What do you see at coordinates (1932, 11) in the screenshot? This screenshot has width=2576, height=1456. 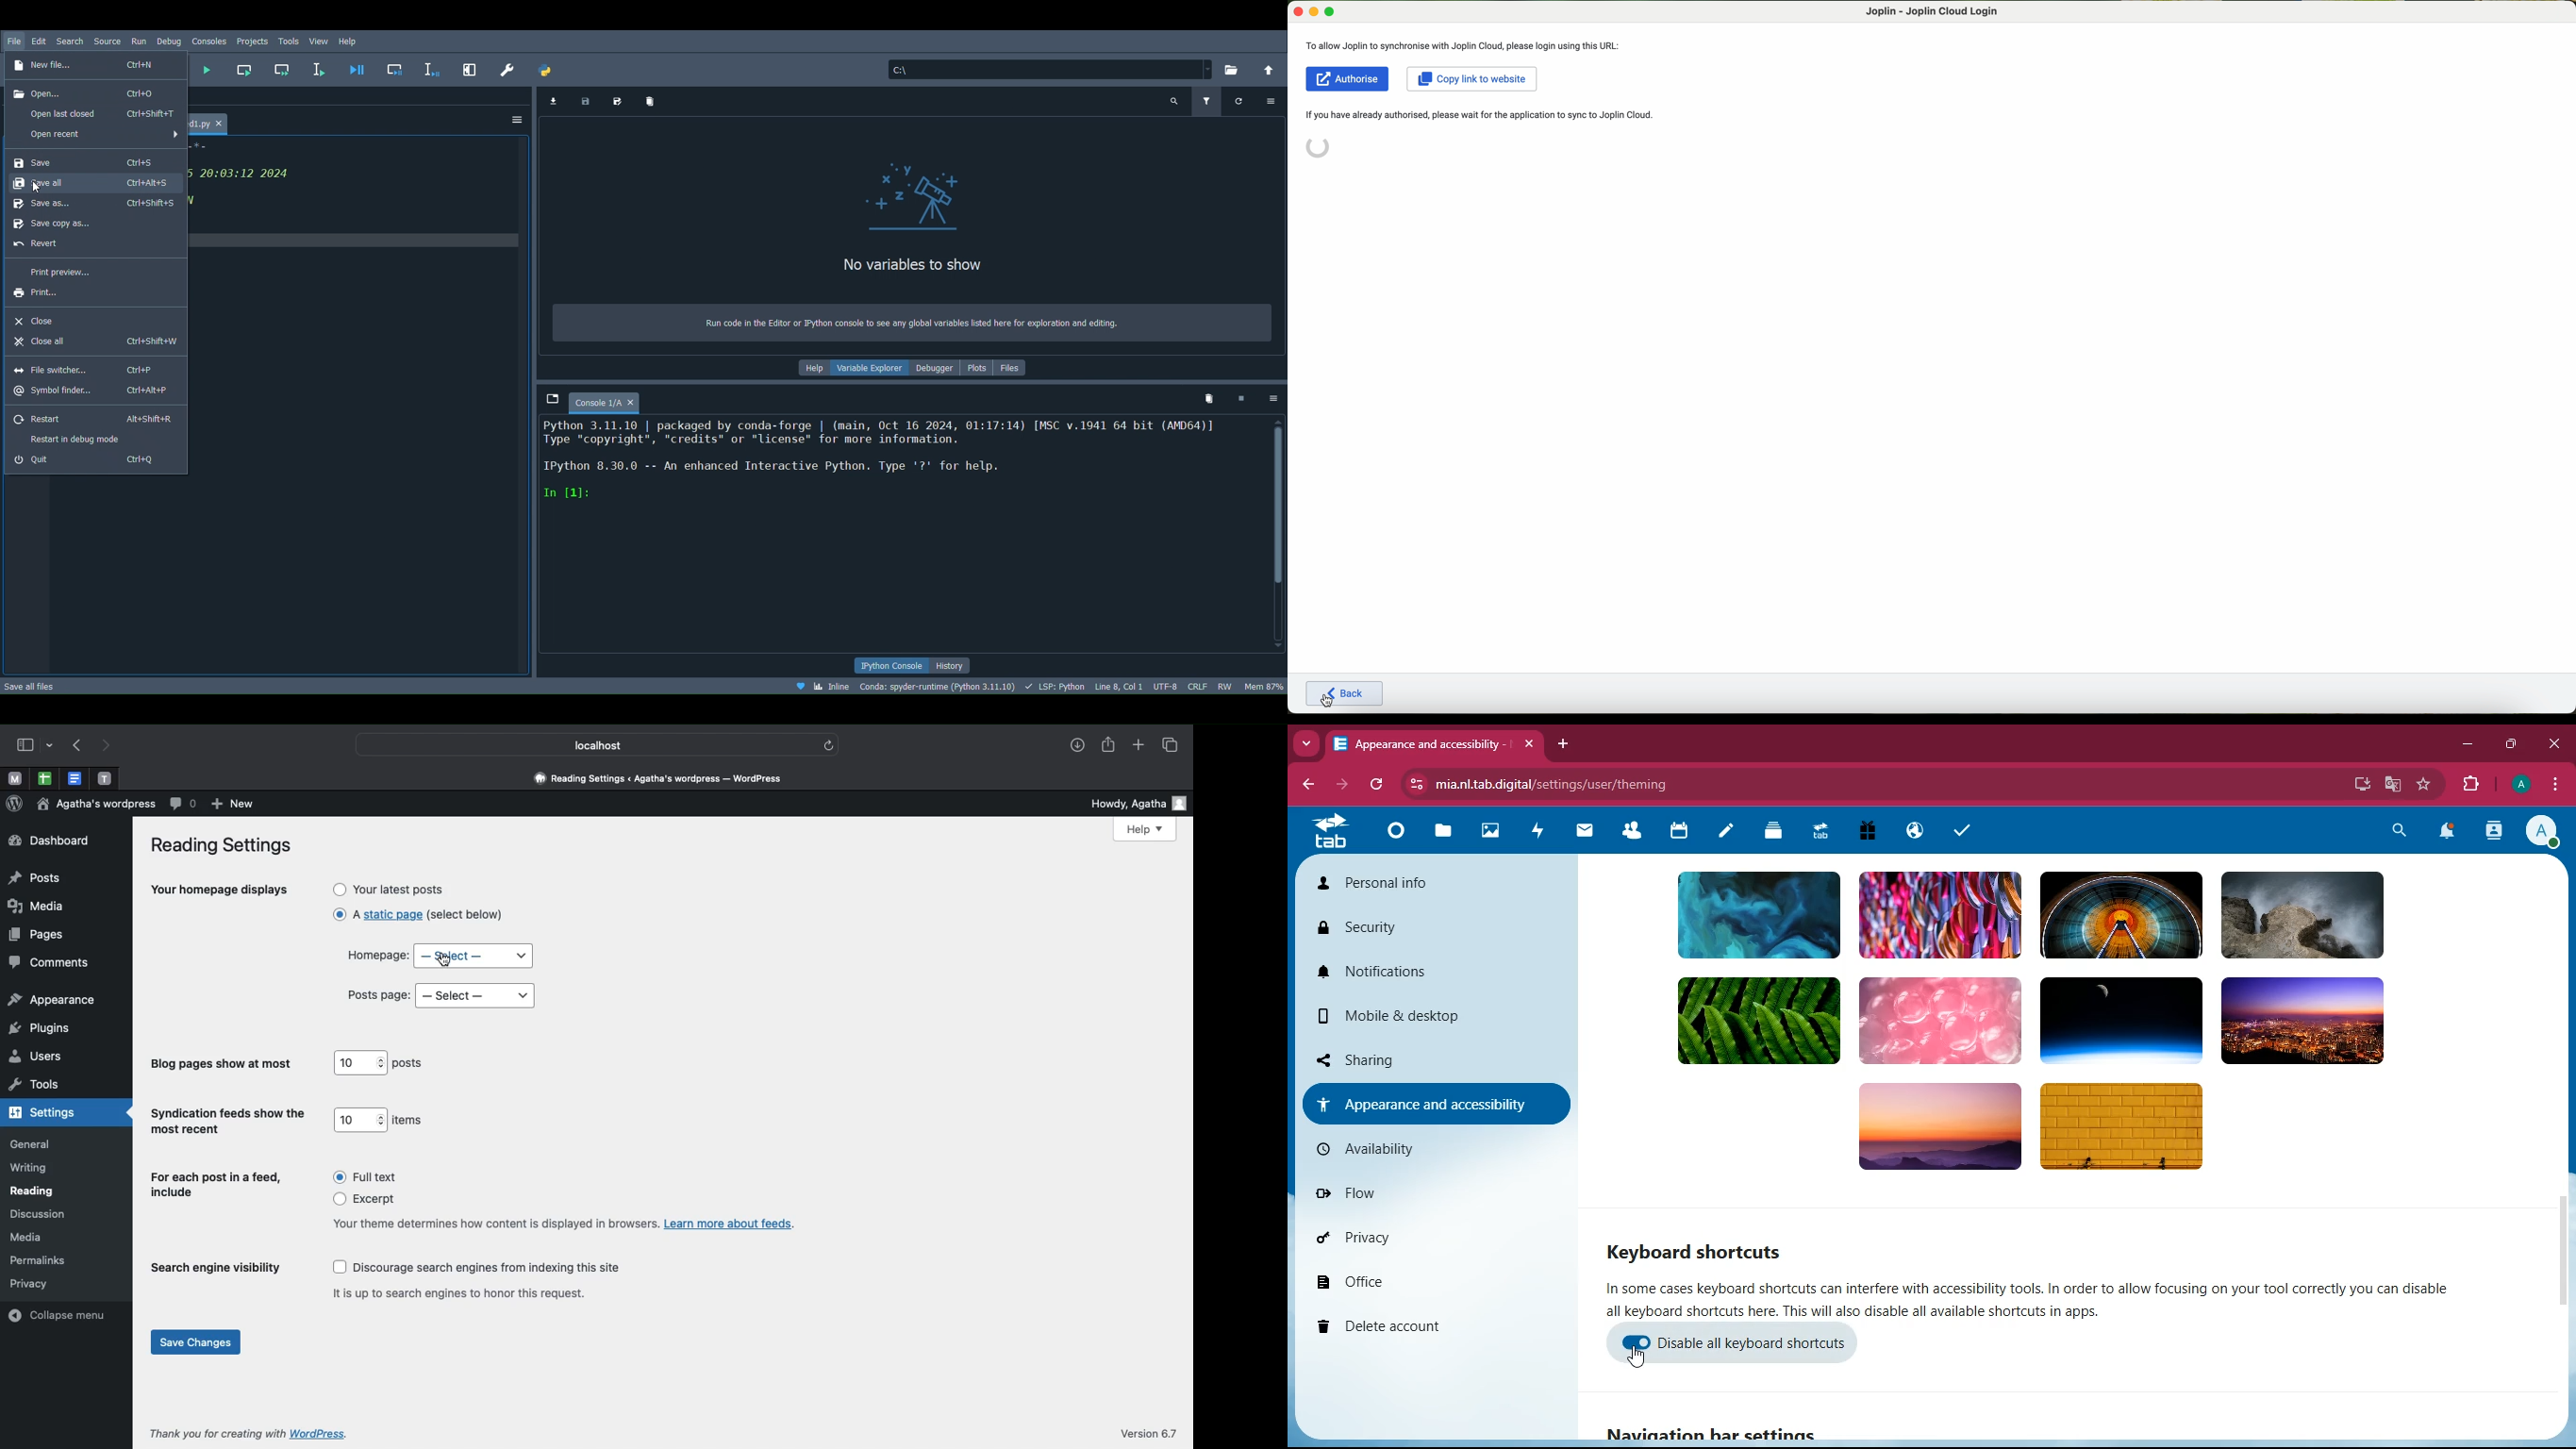 I see `Joplin - Joplin Cloud login` at bounding box center [1932, 11].